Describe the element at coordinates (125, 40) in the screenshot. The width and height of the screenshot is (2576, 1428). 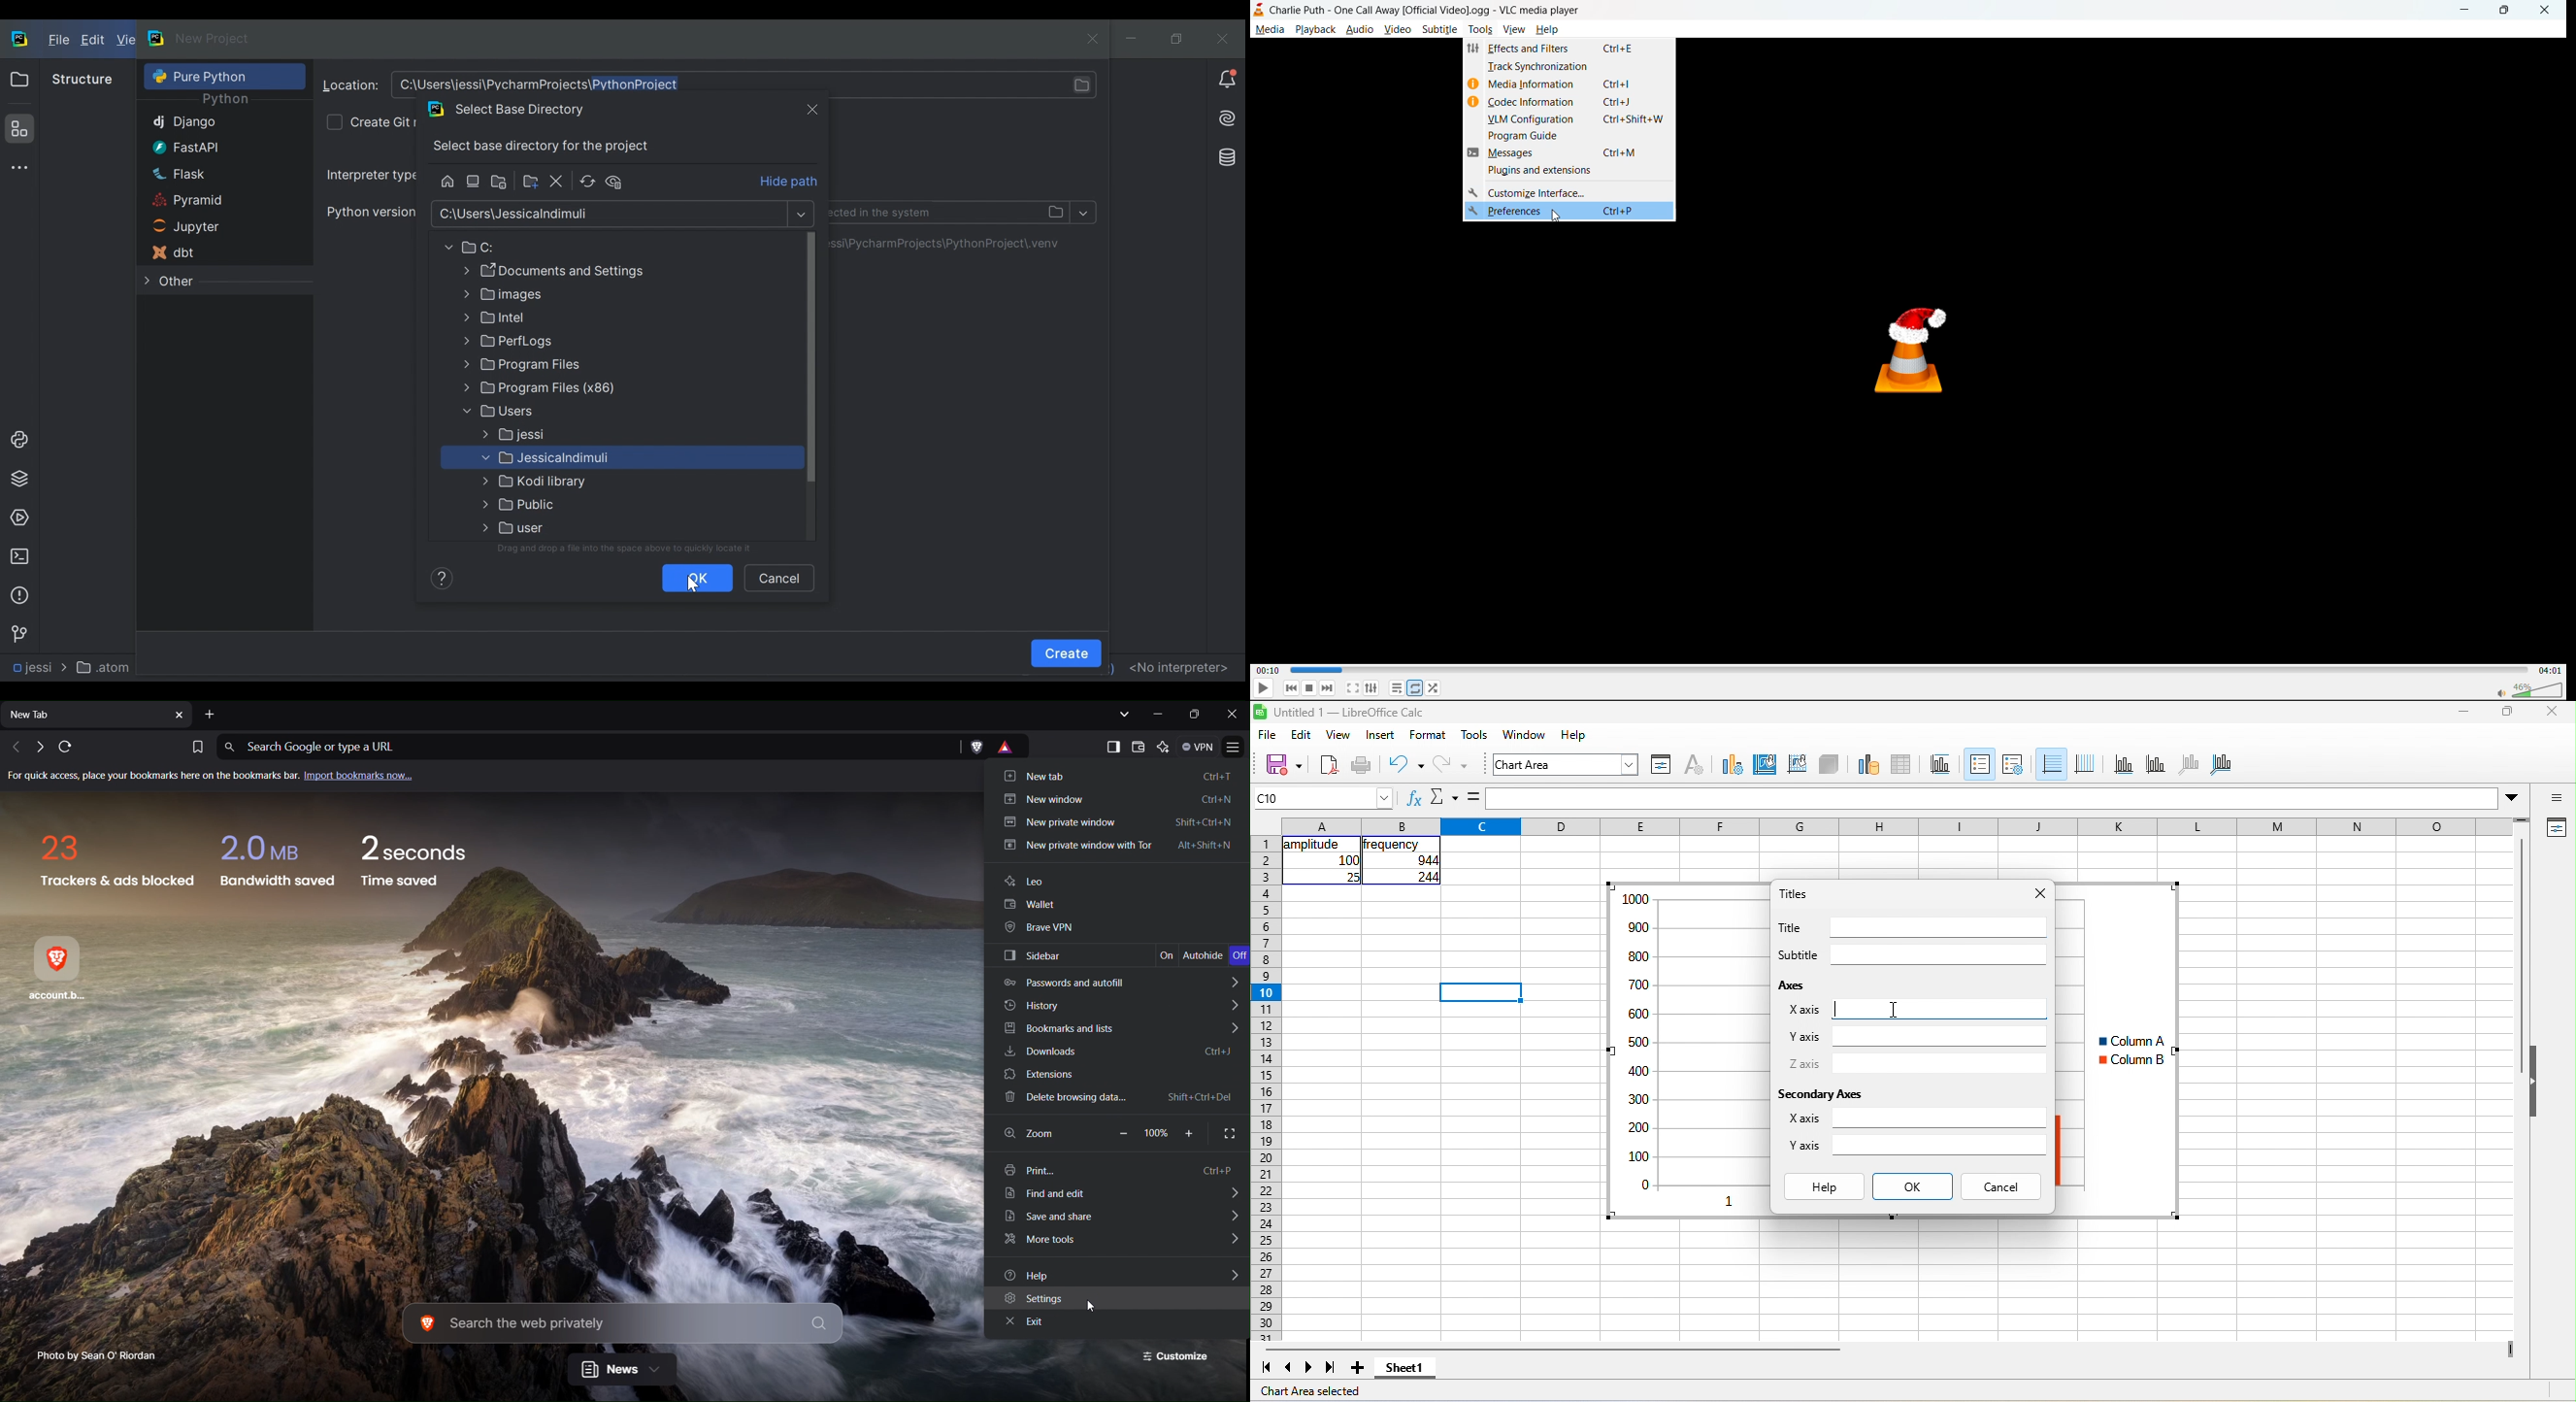
I see `View` at that location.